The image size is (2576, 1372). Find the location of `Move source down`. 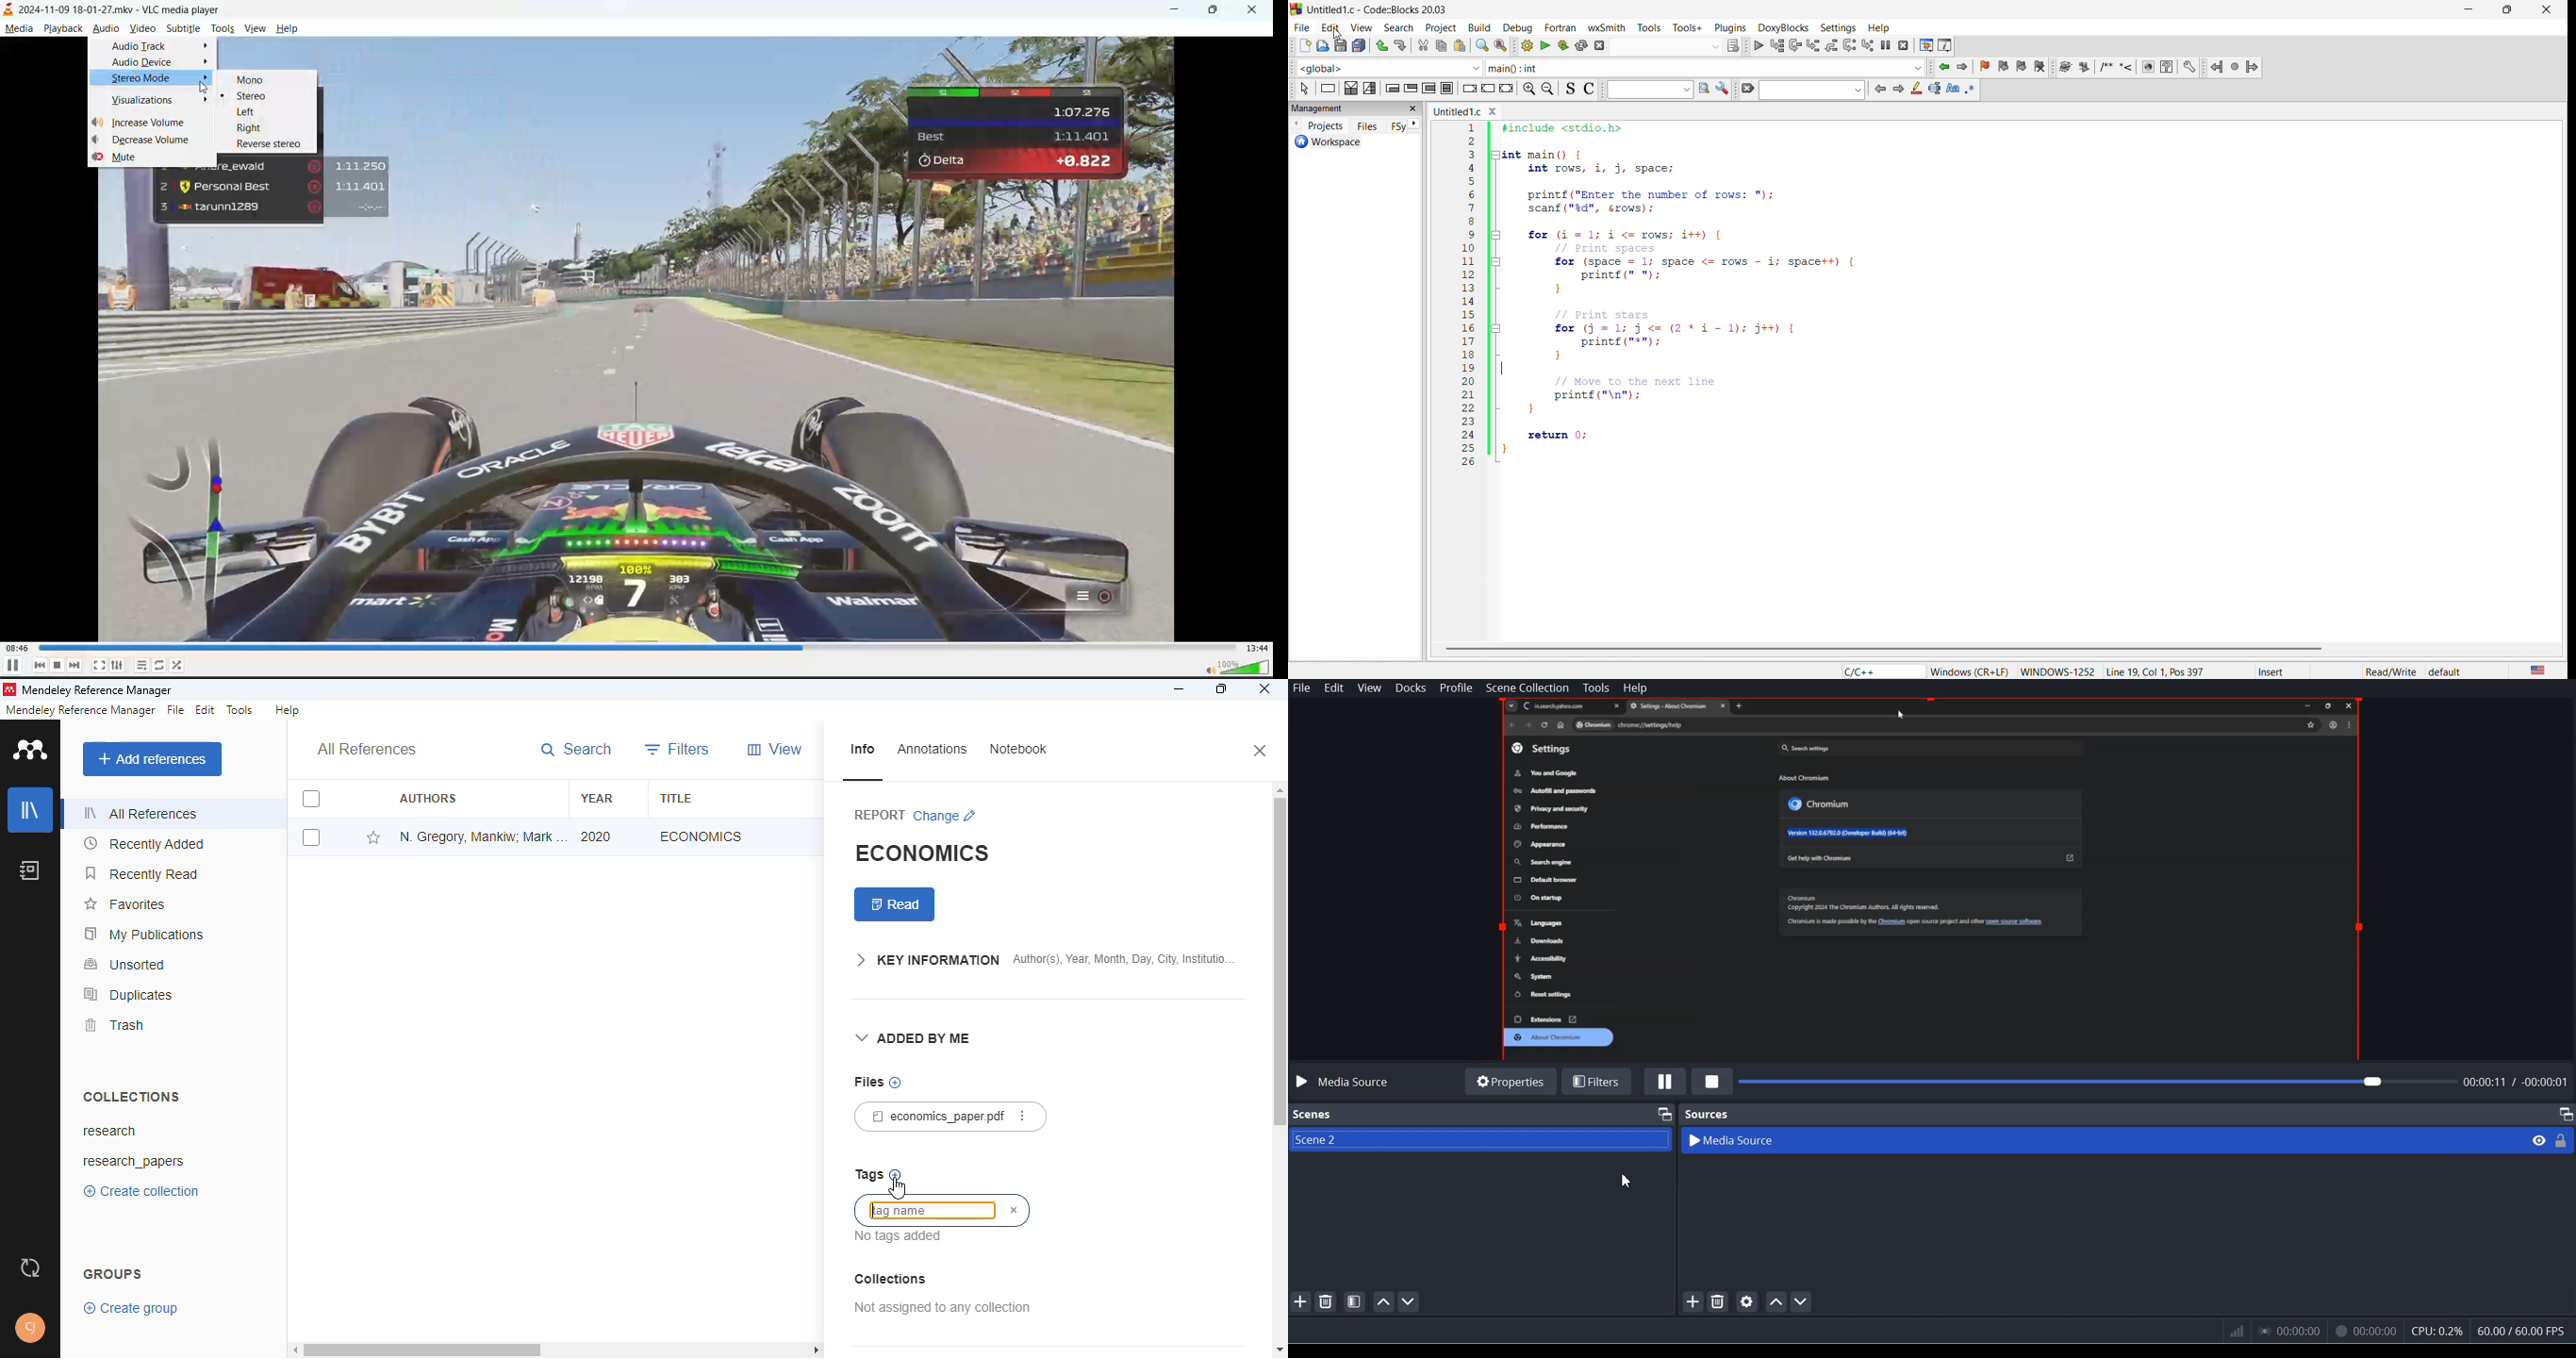

Move source down is located at coordinates (1802, 1302).